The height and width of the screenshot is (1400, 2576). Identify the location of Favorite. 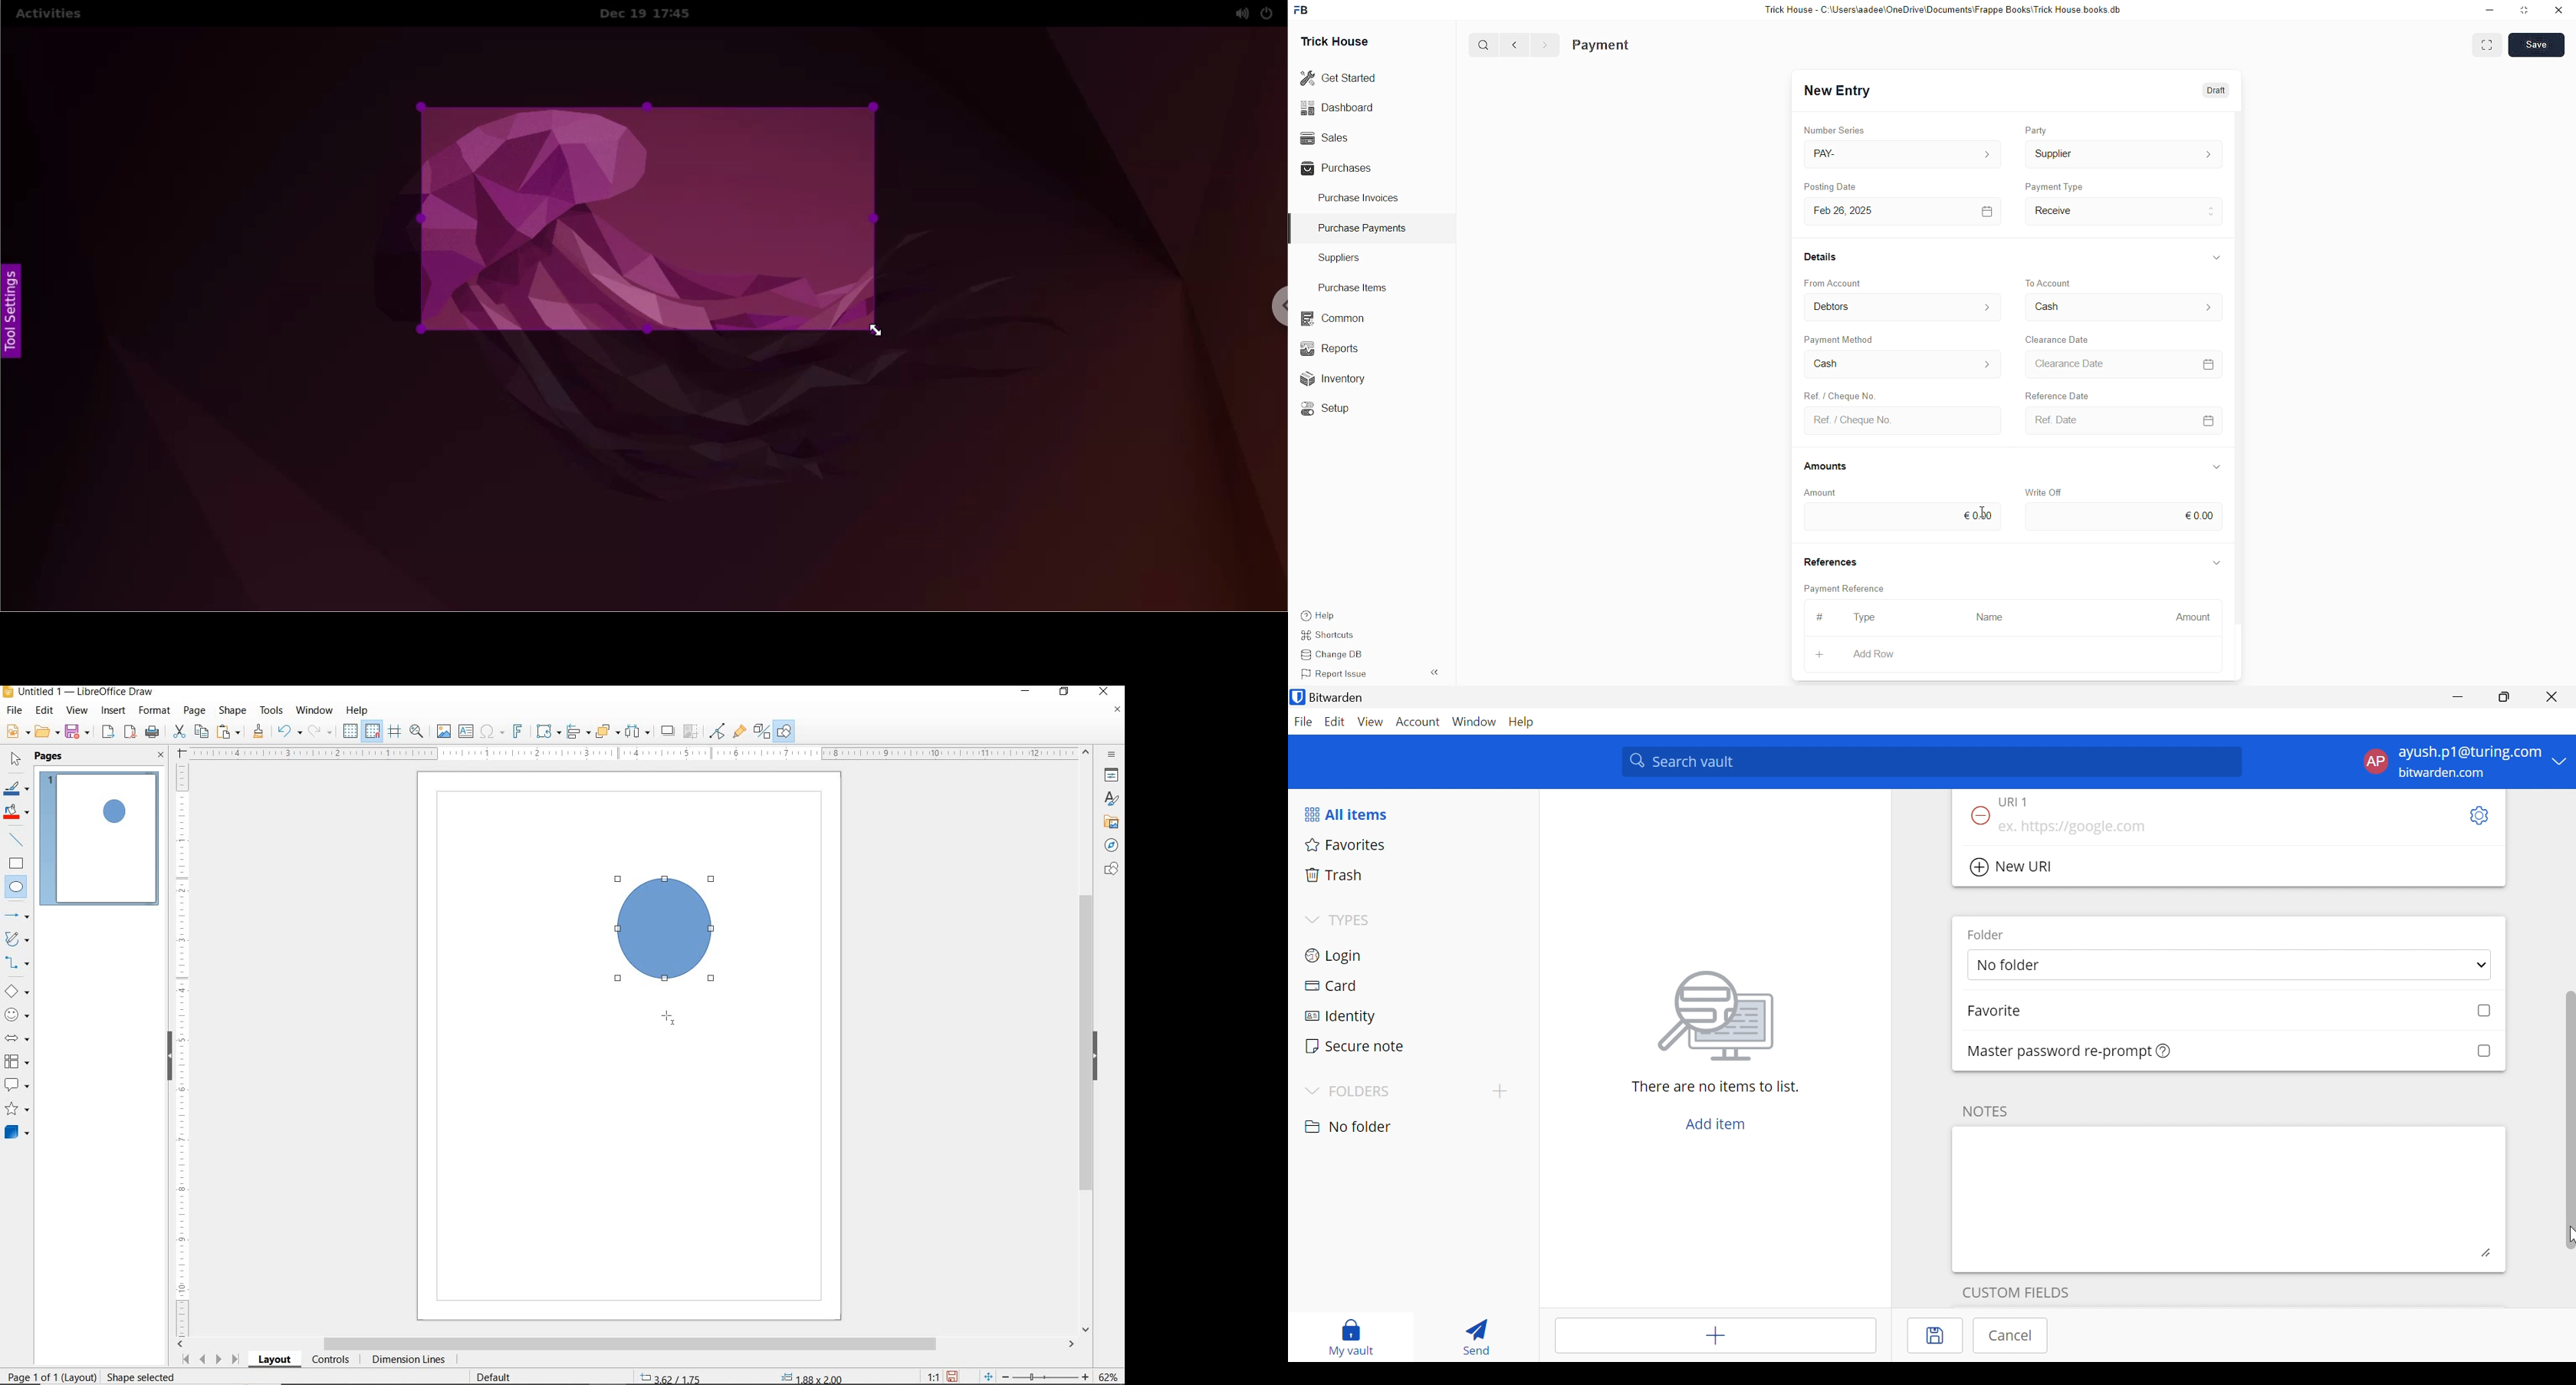
(1994, 1011).